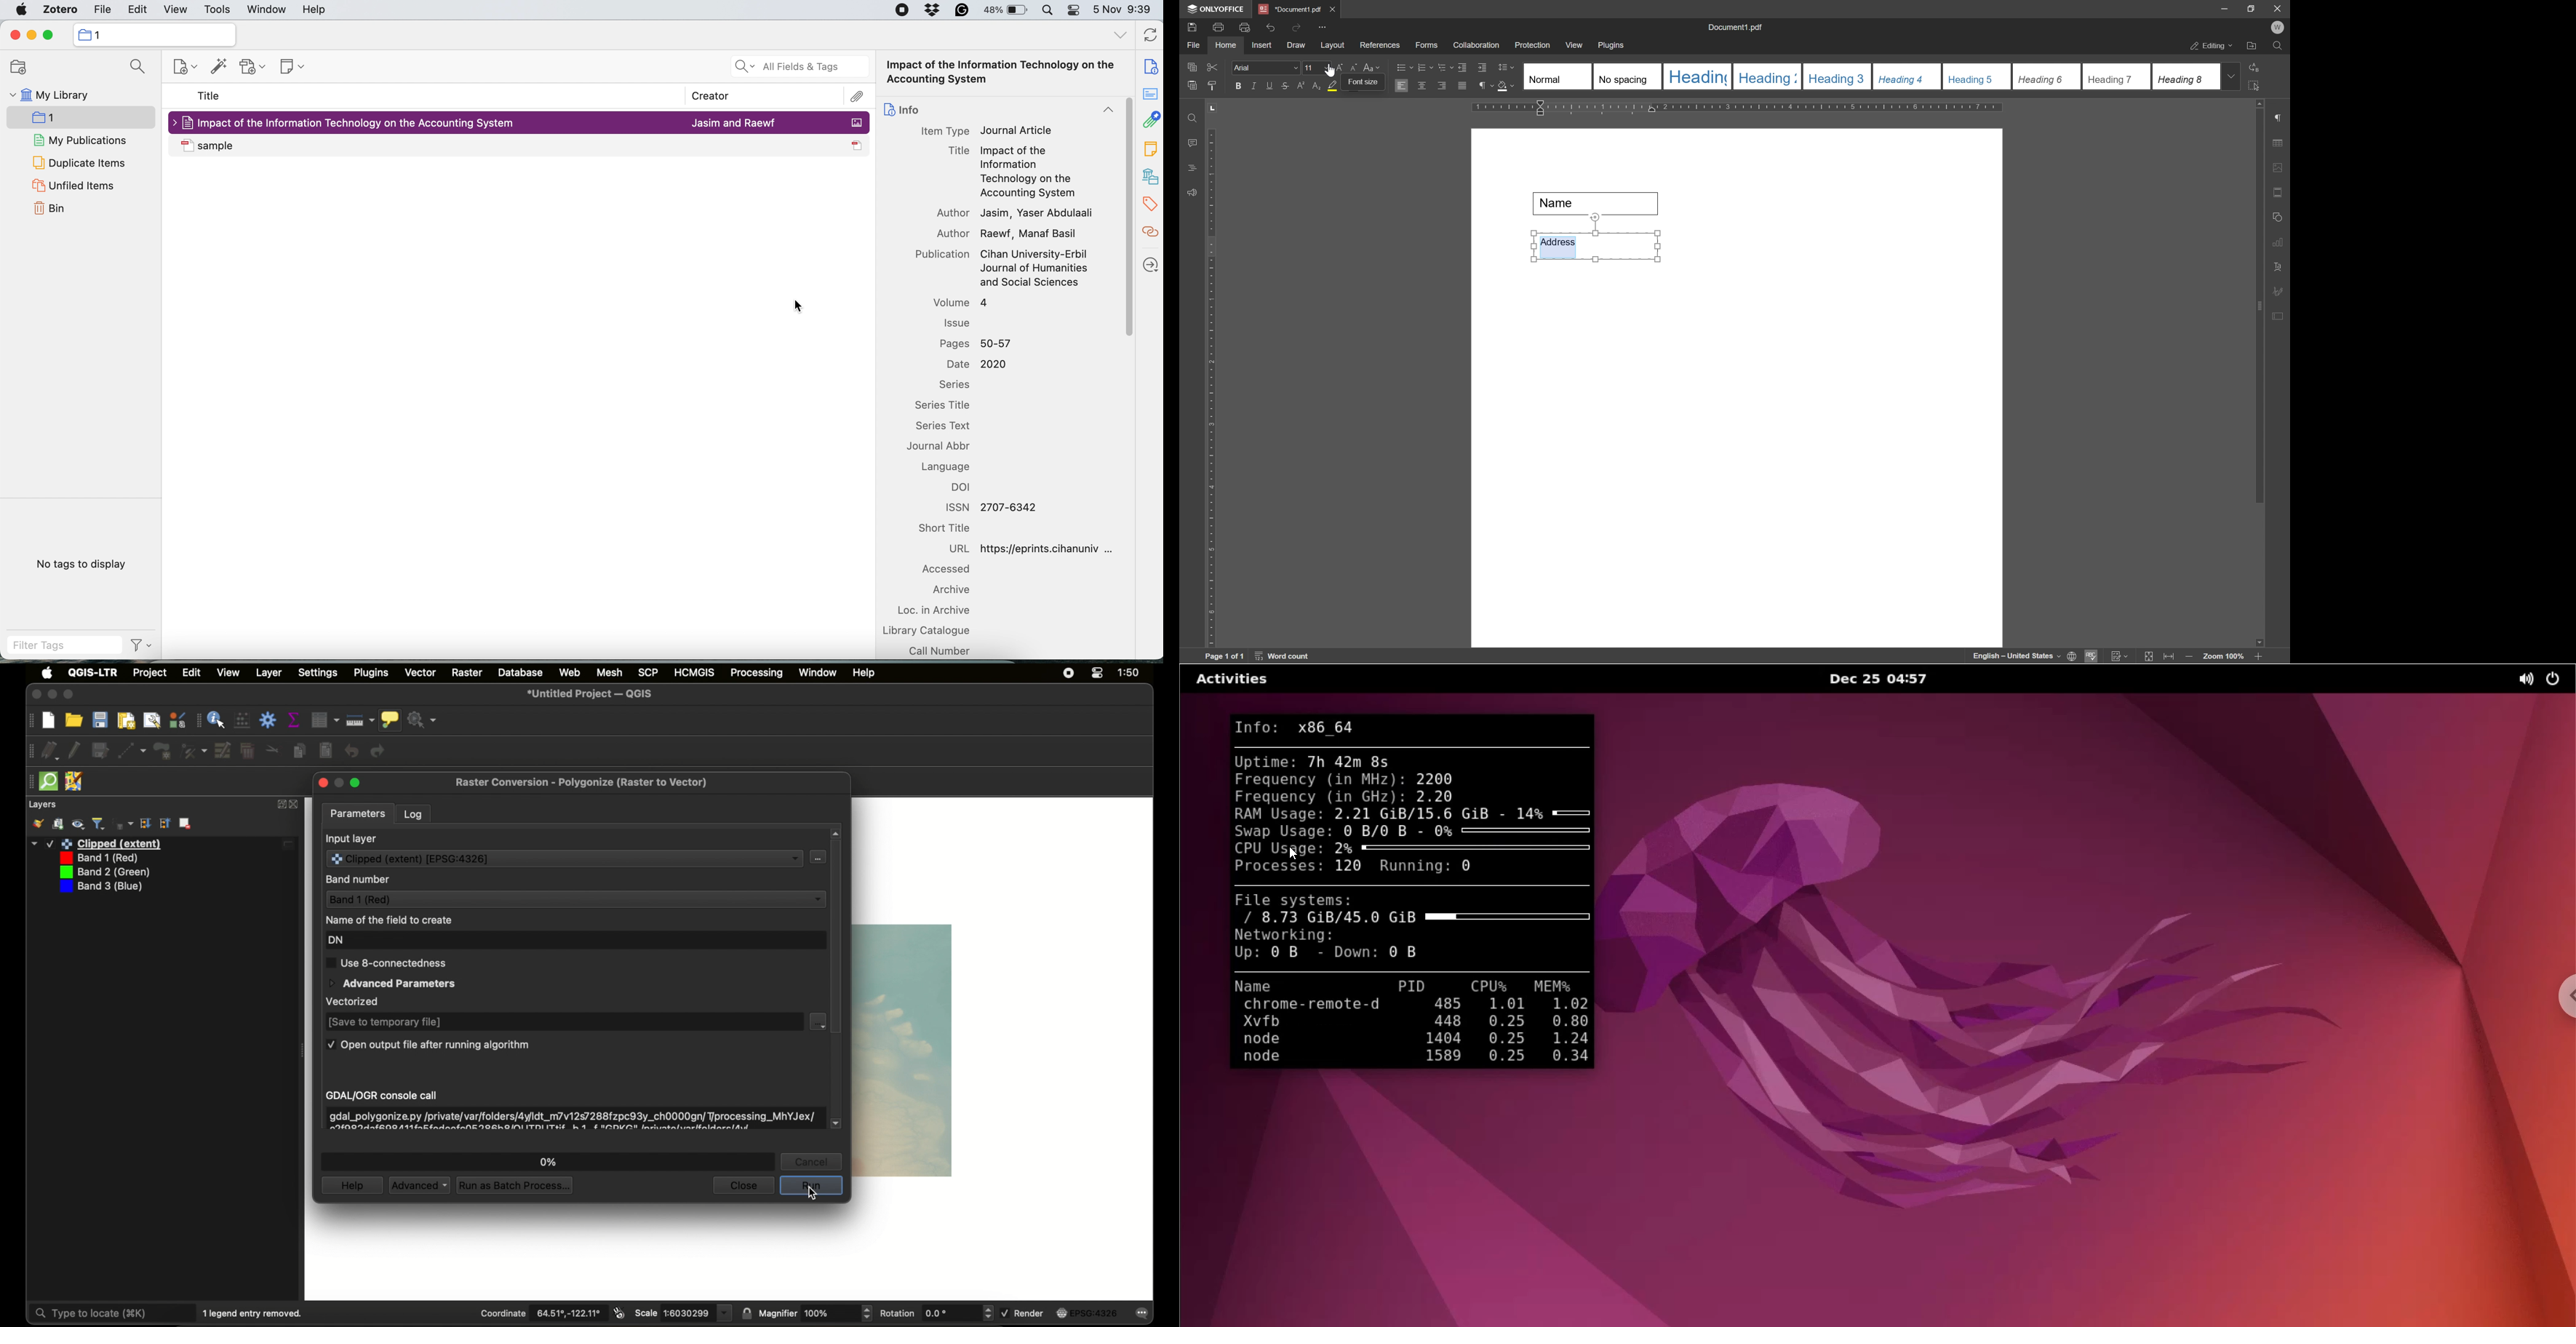 The height and width of the screenshot is (1344, 2576). Describe the element at coordinates (83, 118) in the screenshot. I see `1` at that location.